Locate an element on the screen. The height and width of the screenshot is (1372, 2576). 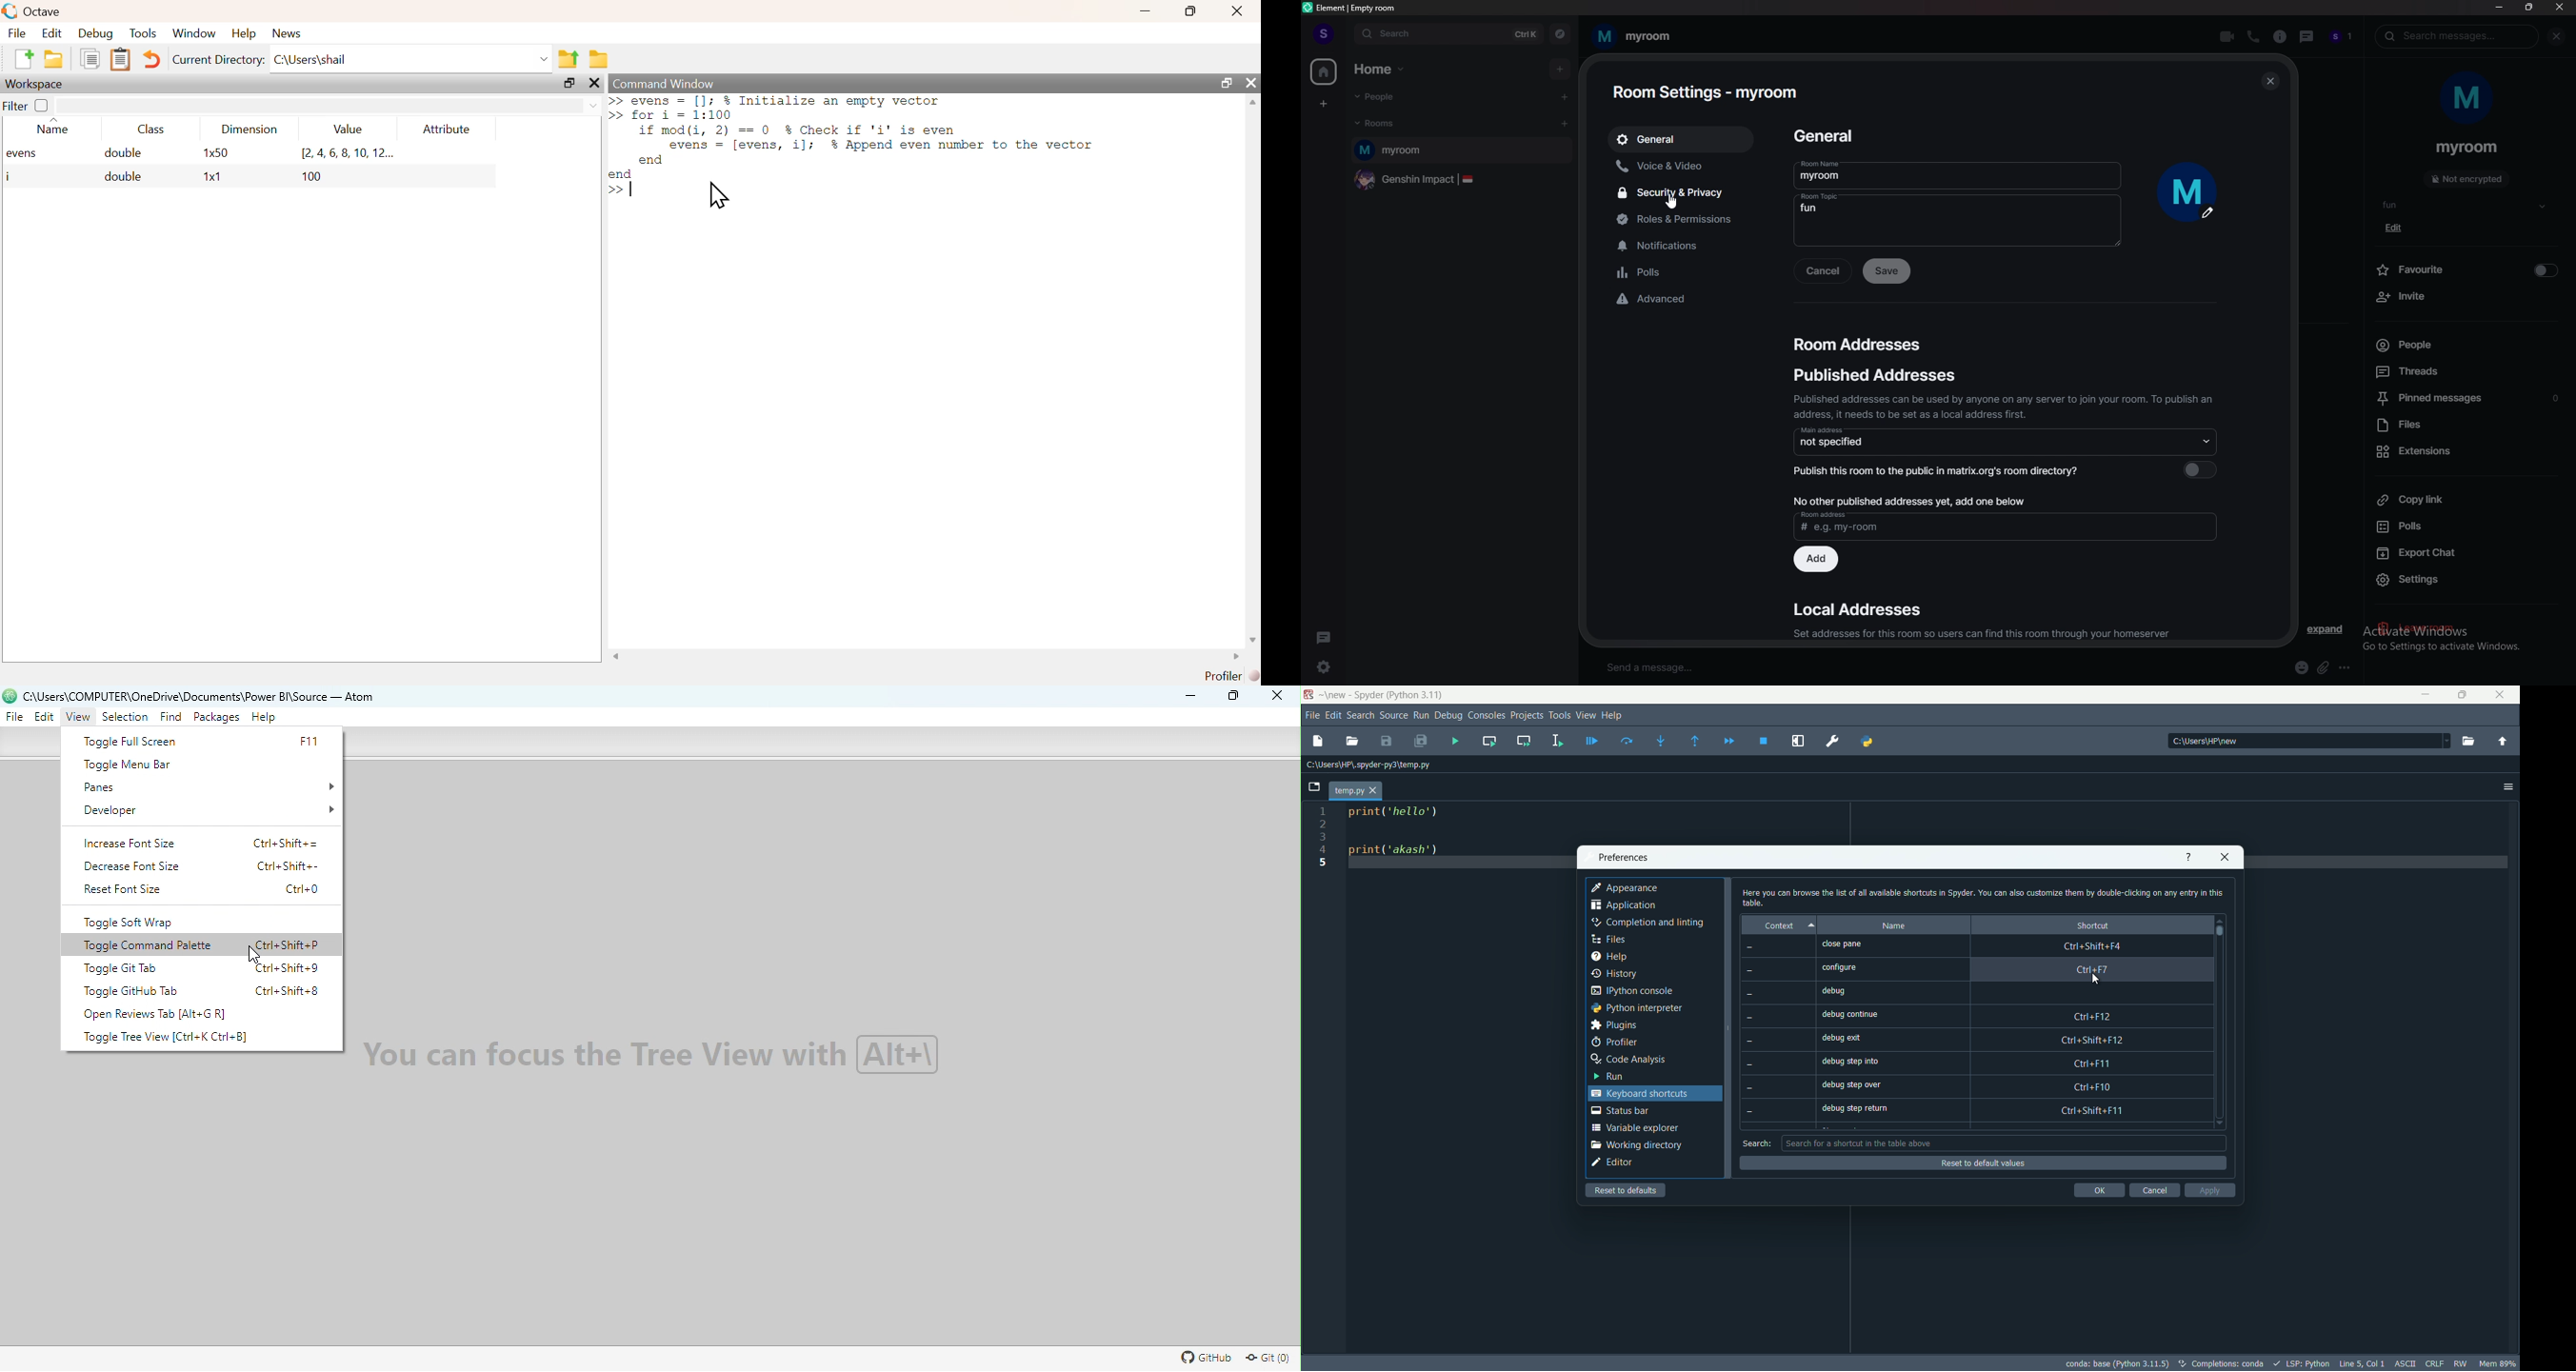
m is located at coordinates (2469, 102).